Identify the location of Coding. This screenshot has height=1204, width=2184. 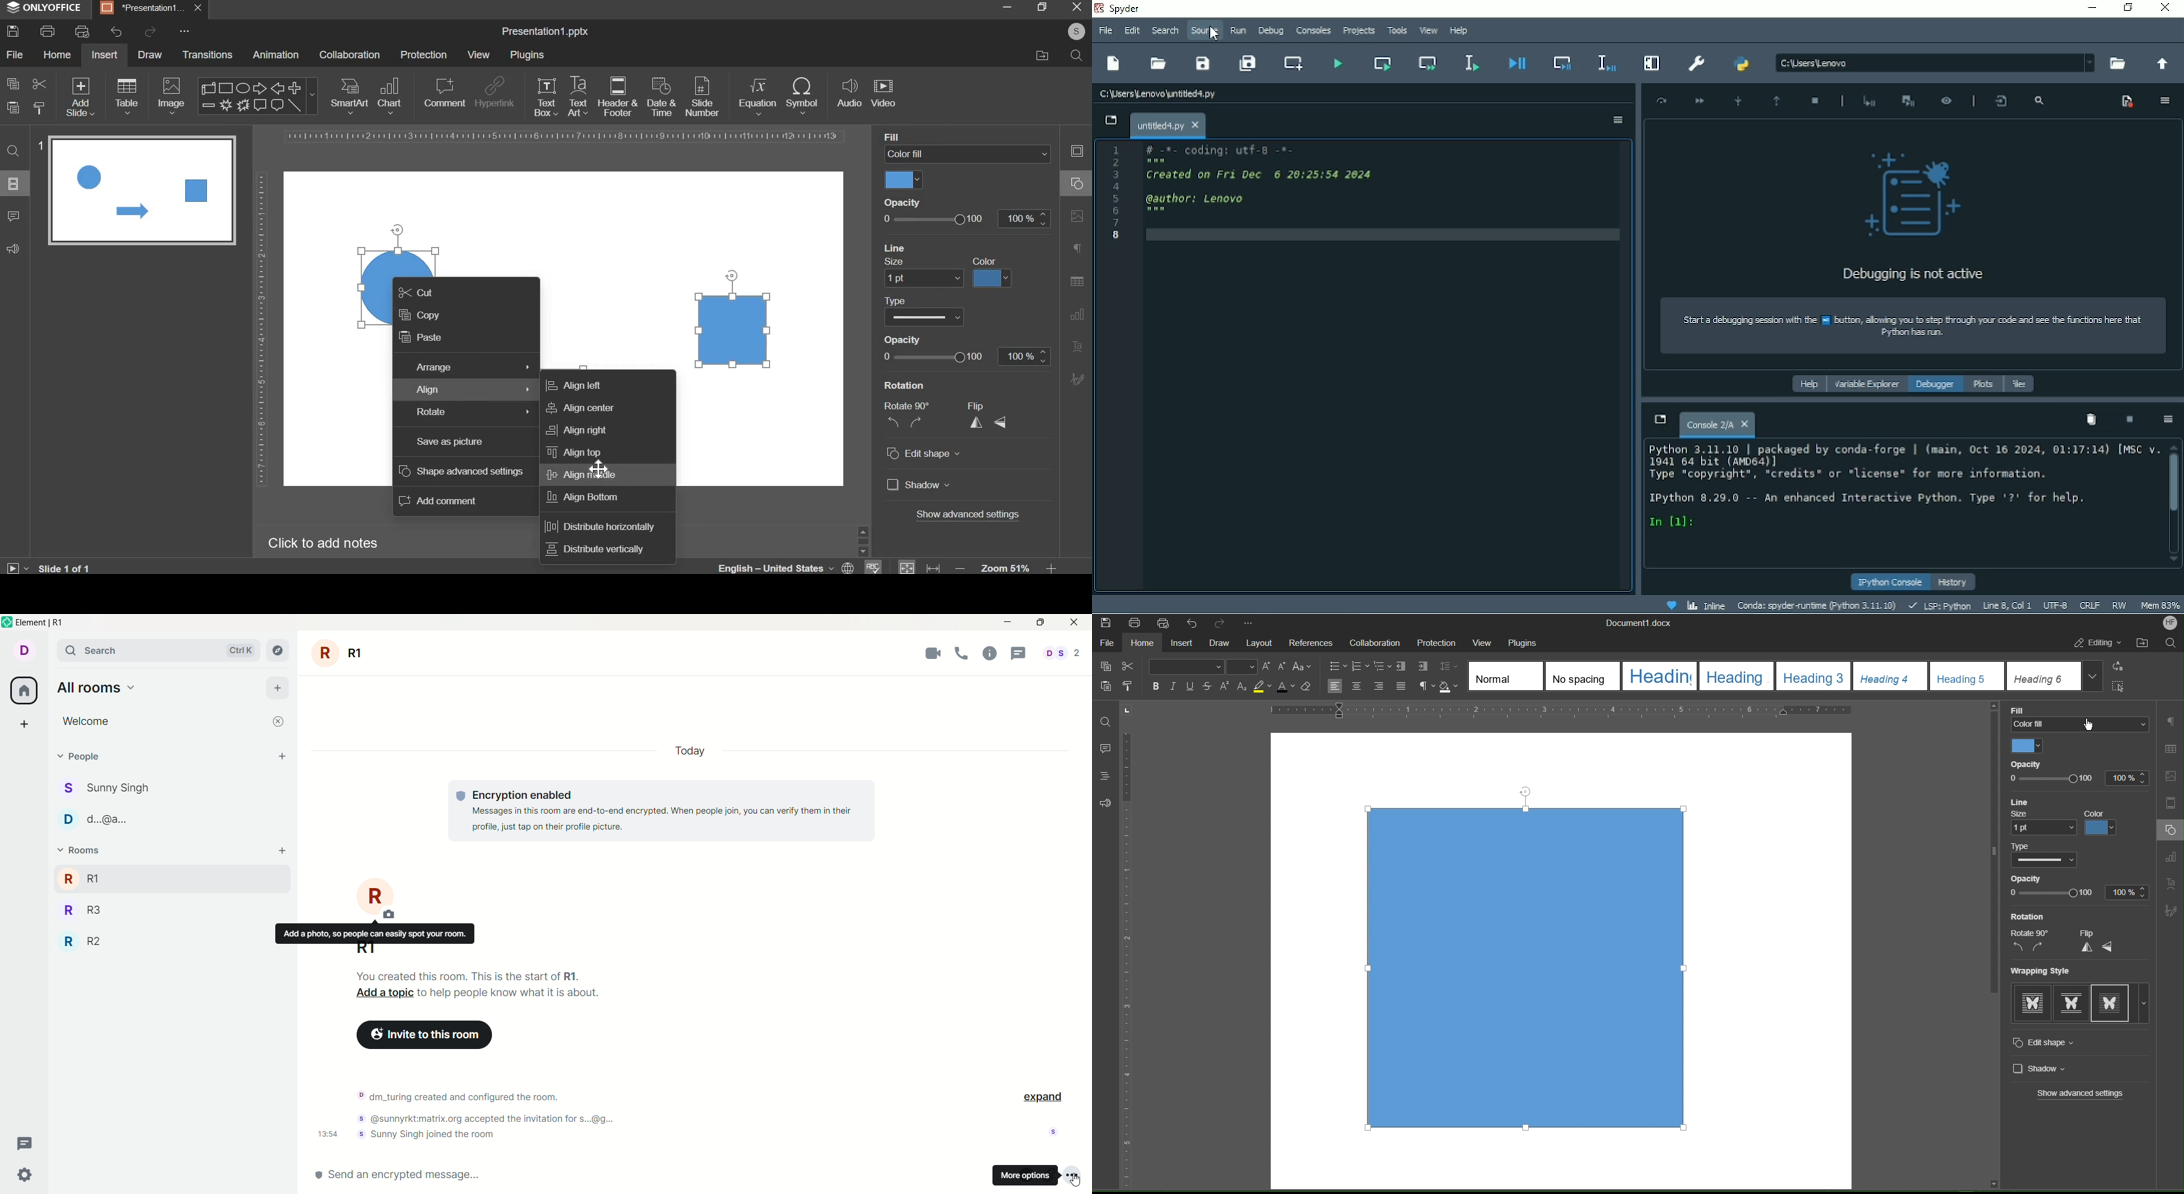
(1228, 153).